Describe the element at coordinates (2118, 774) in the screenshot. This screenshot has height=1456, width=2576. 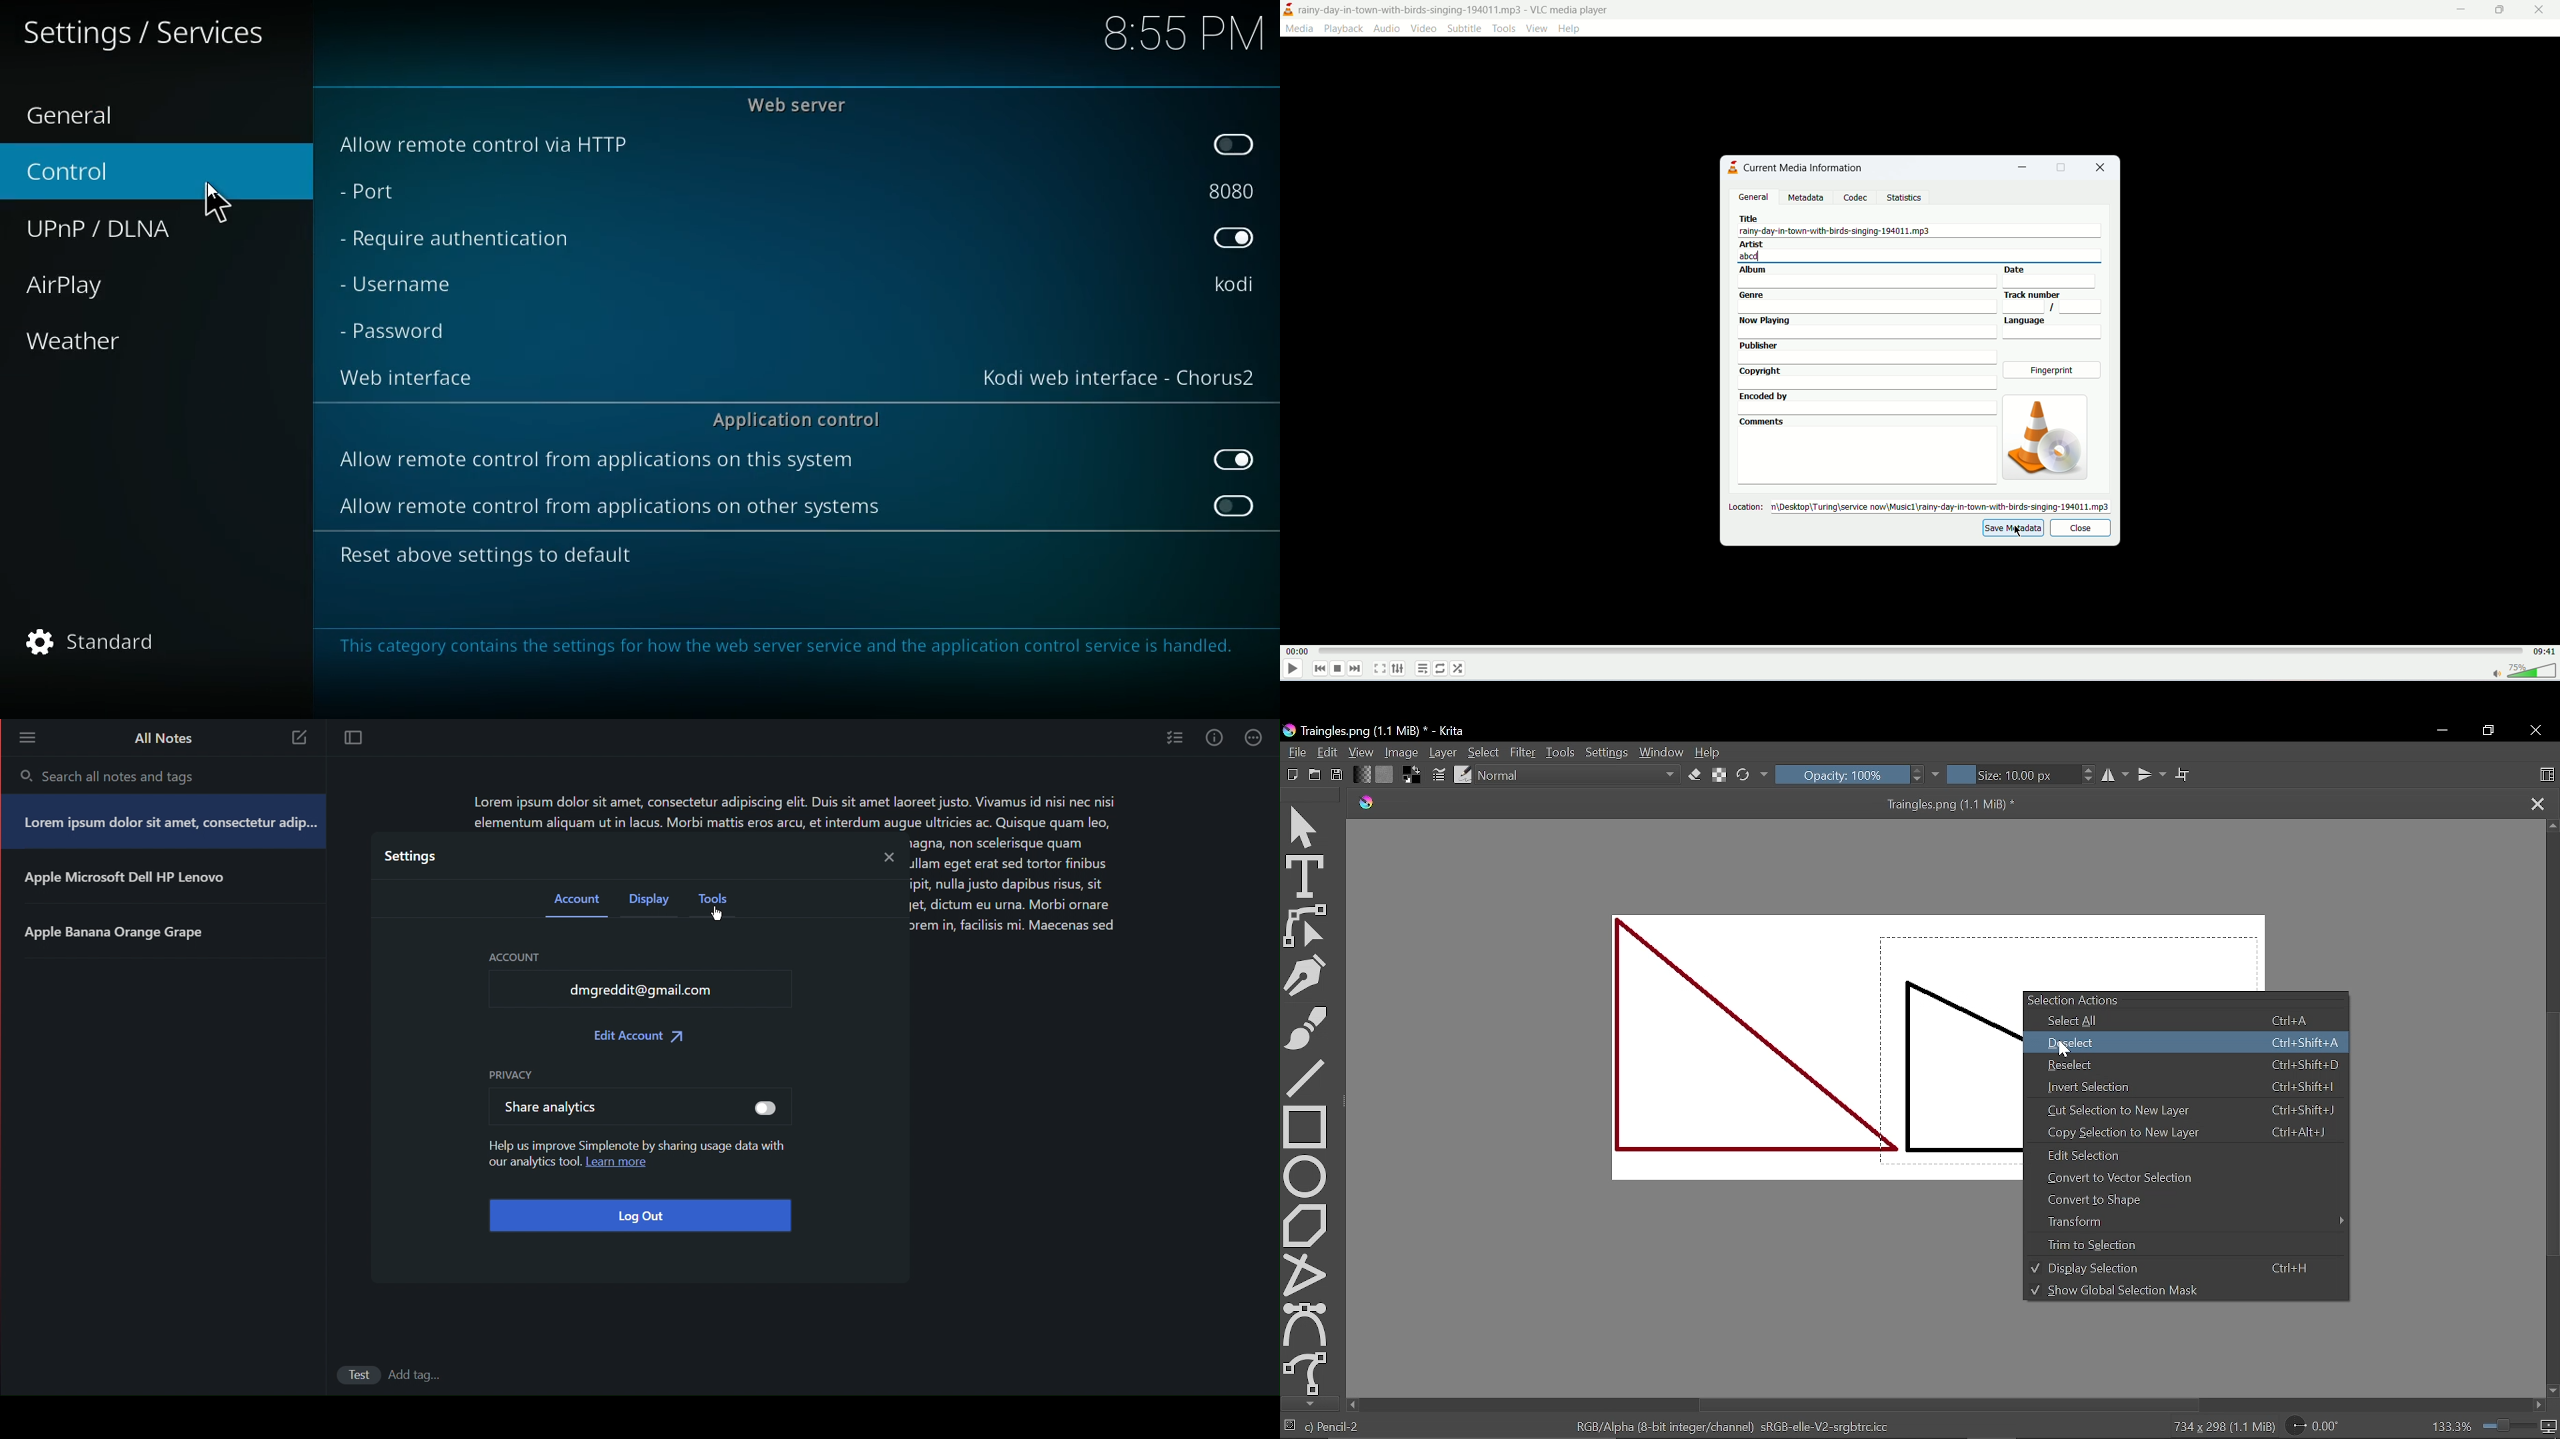
I see `Horizontal mirror tool` at that location.